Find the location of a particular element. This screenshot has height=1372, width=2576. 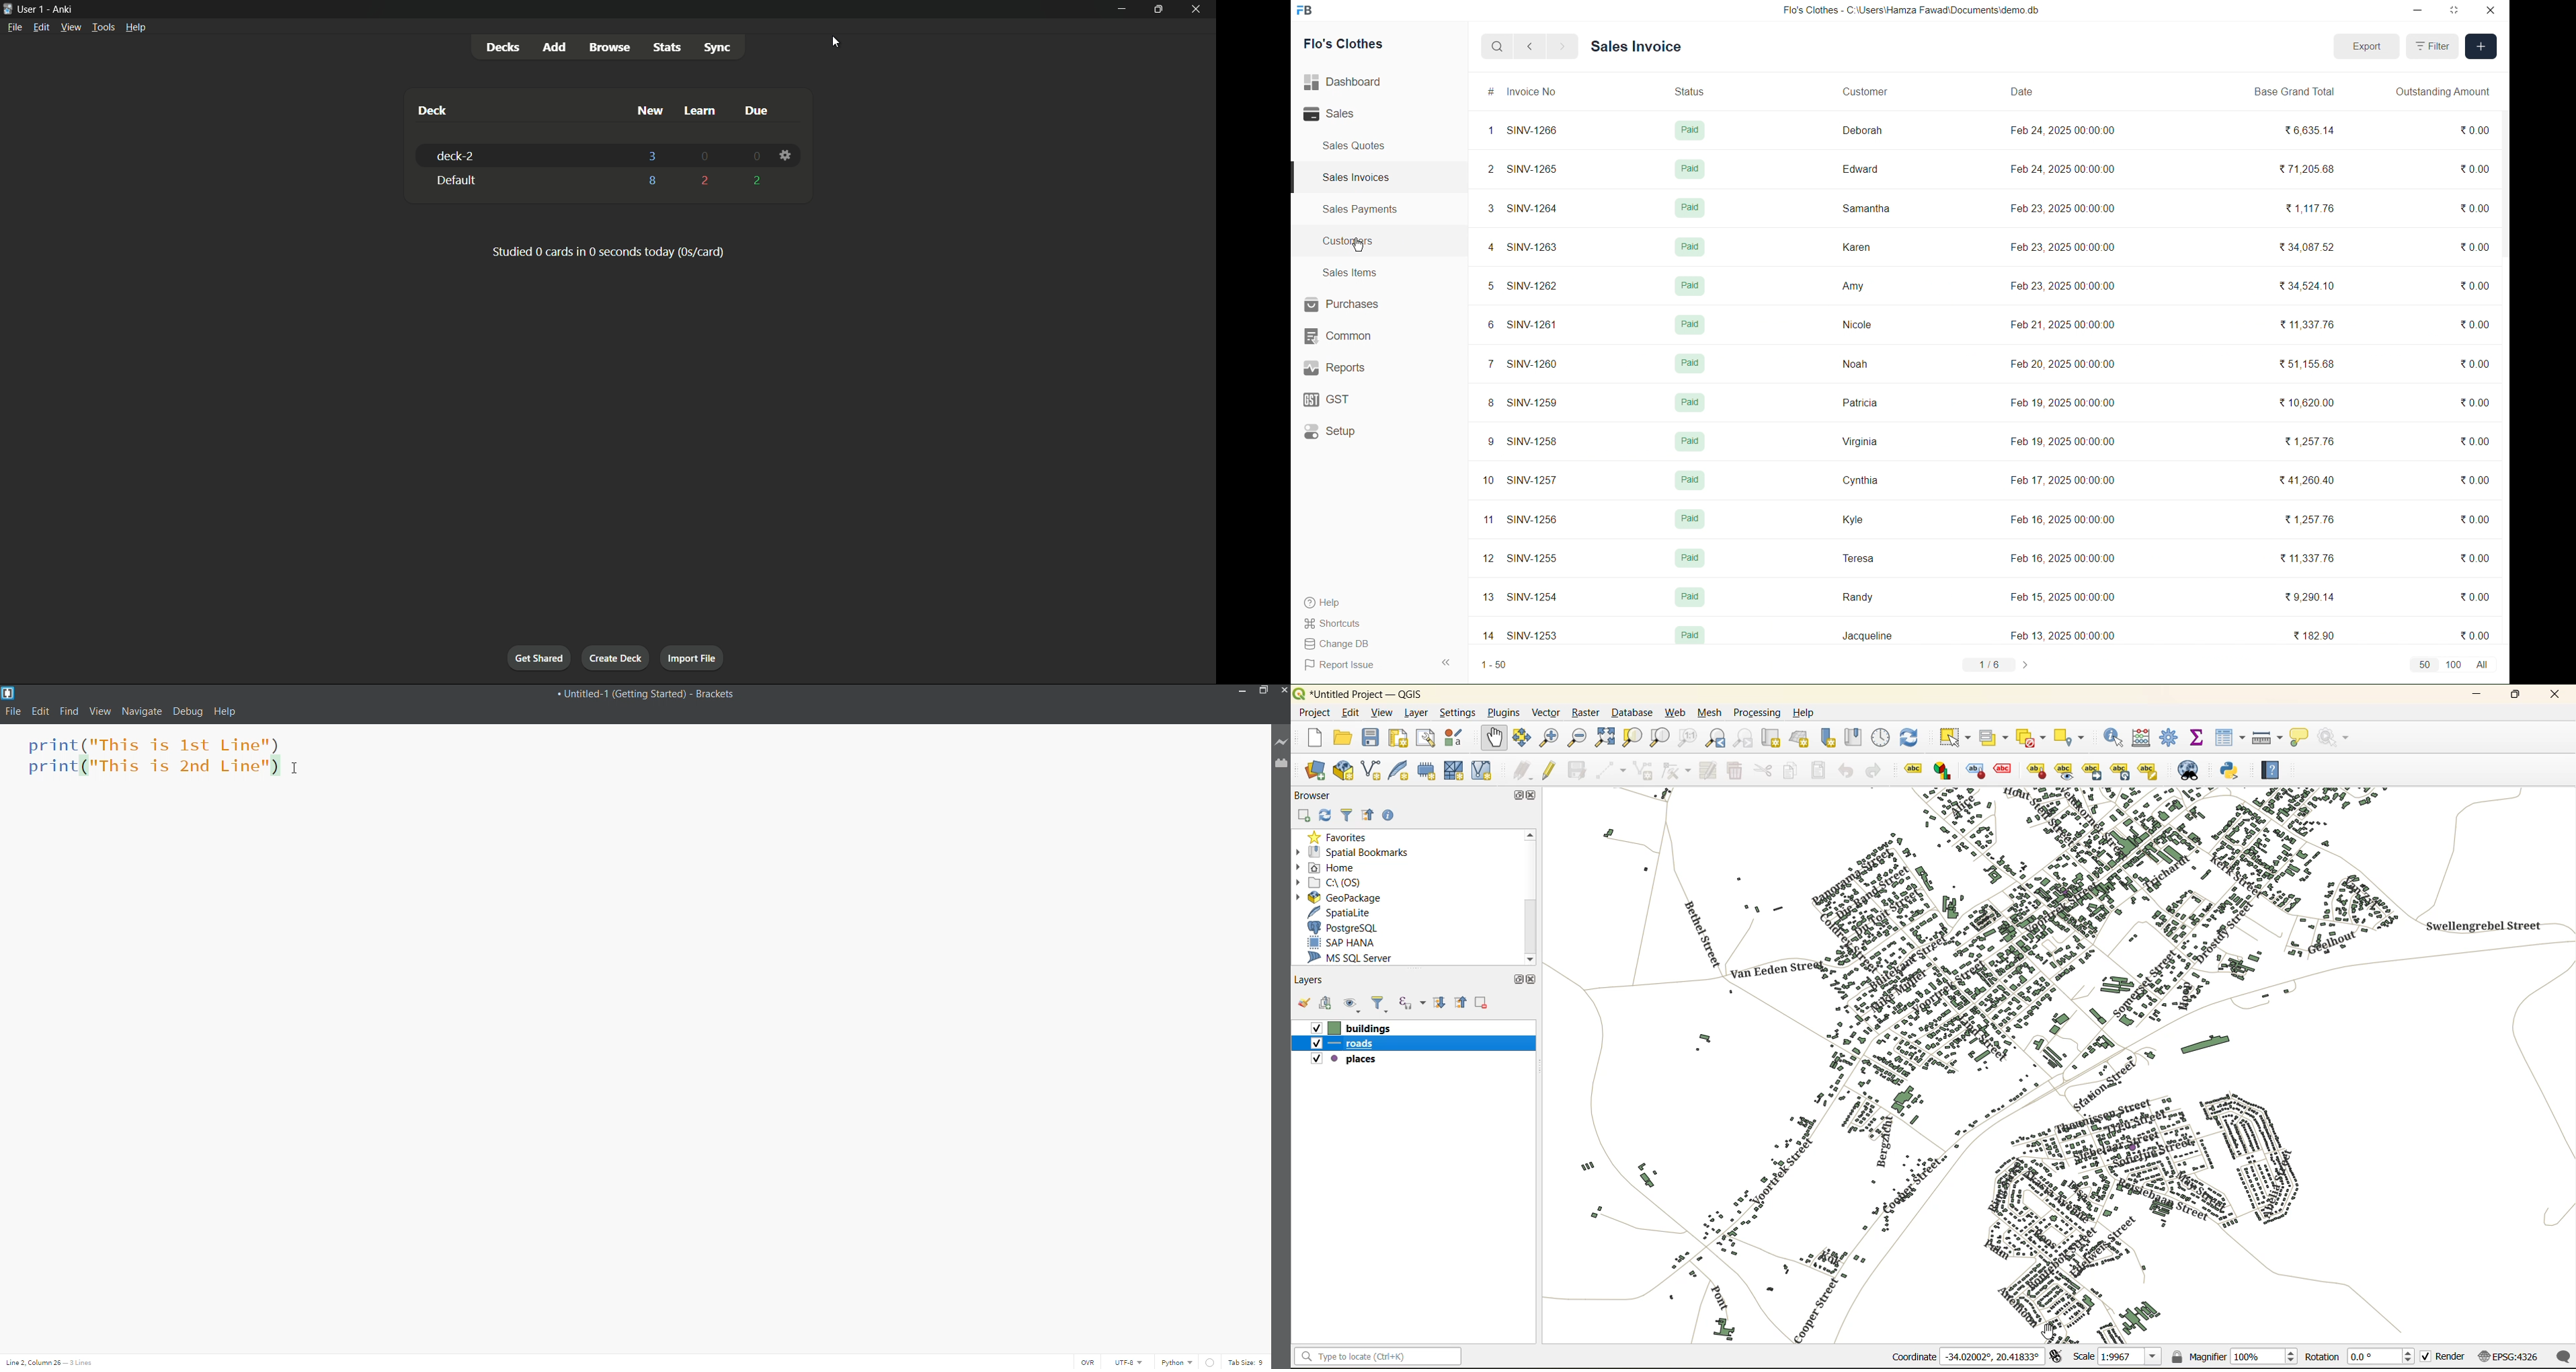

plugins is located at coordinates (1504, 715).